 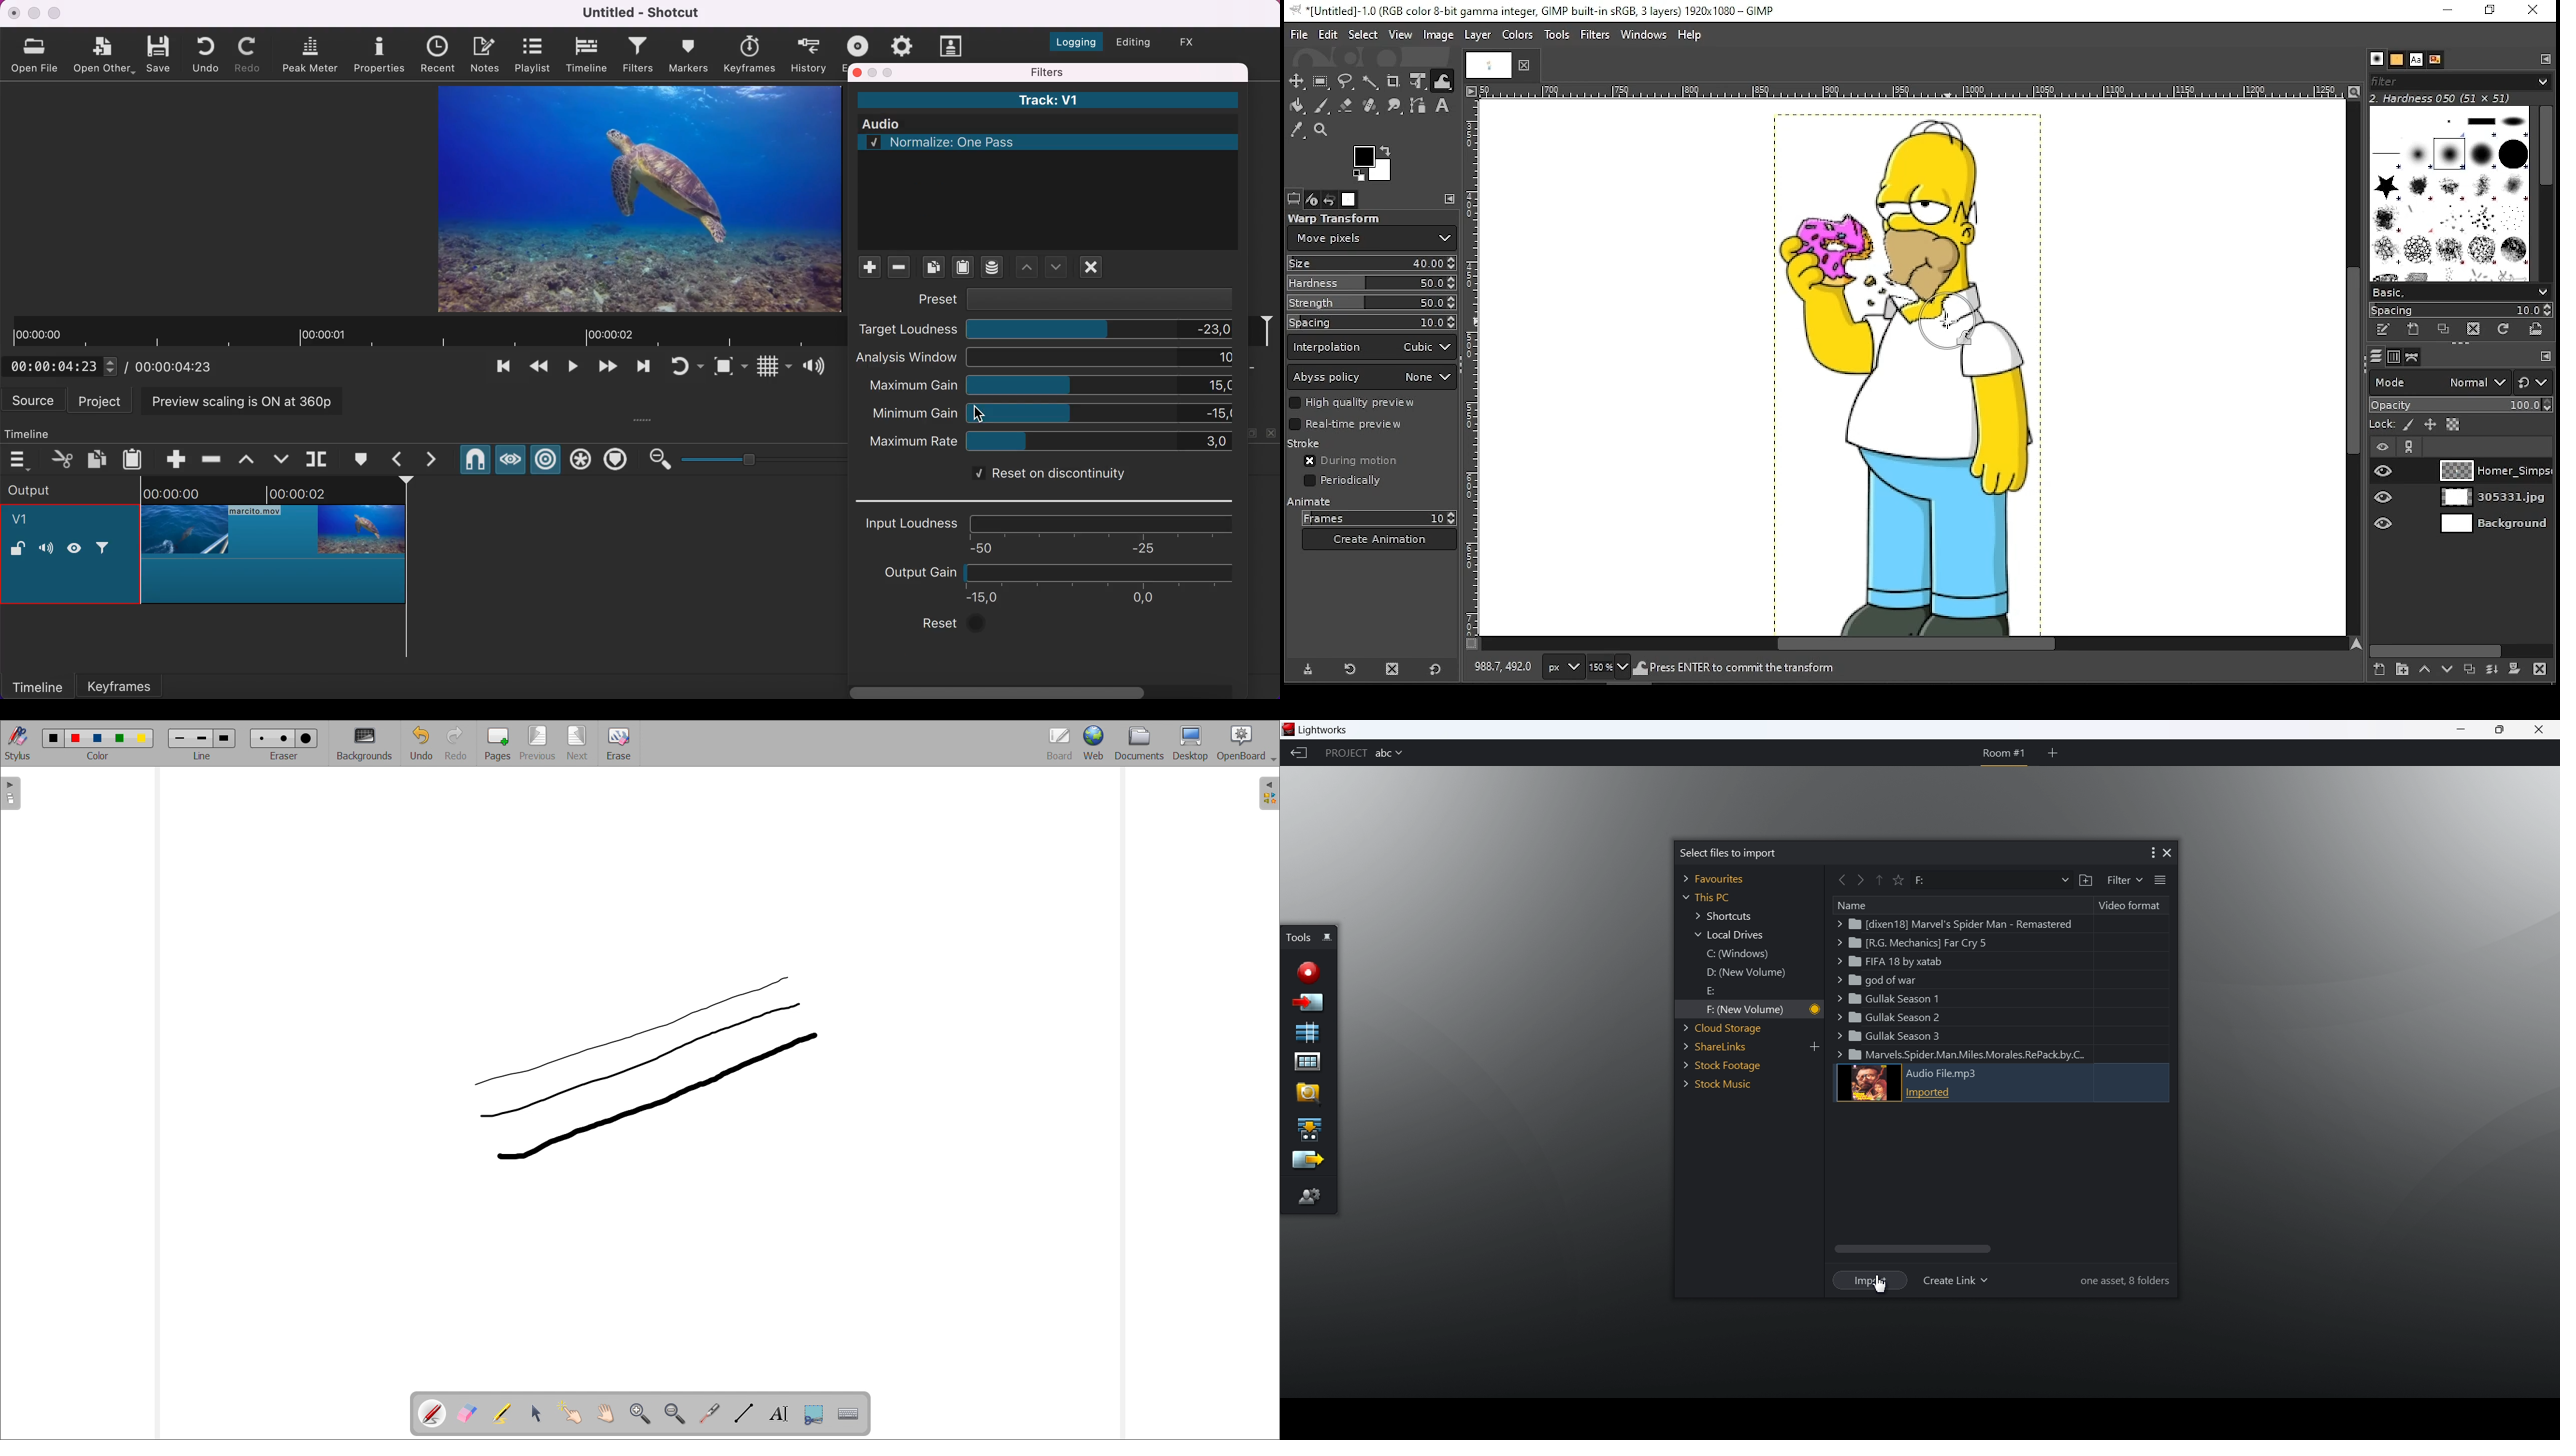 I want to click on create a new brush, so click(x=2415, y=330).